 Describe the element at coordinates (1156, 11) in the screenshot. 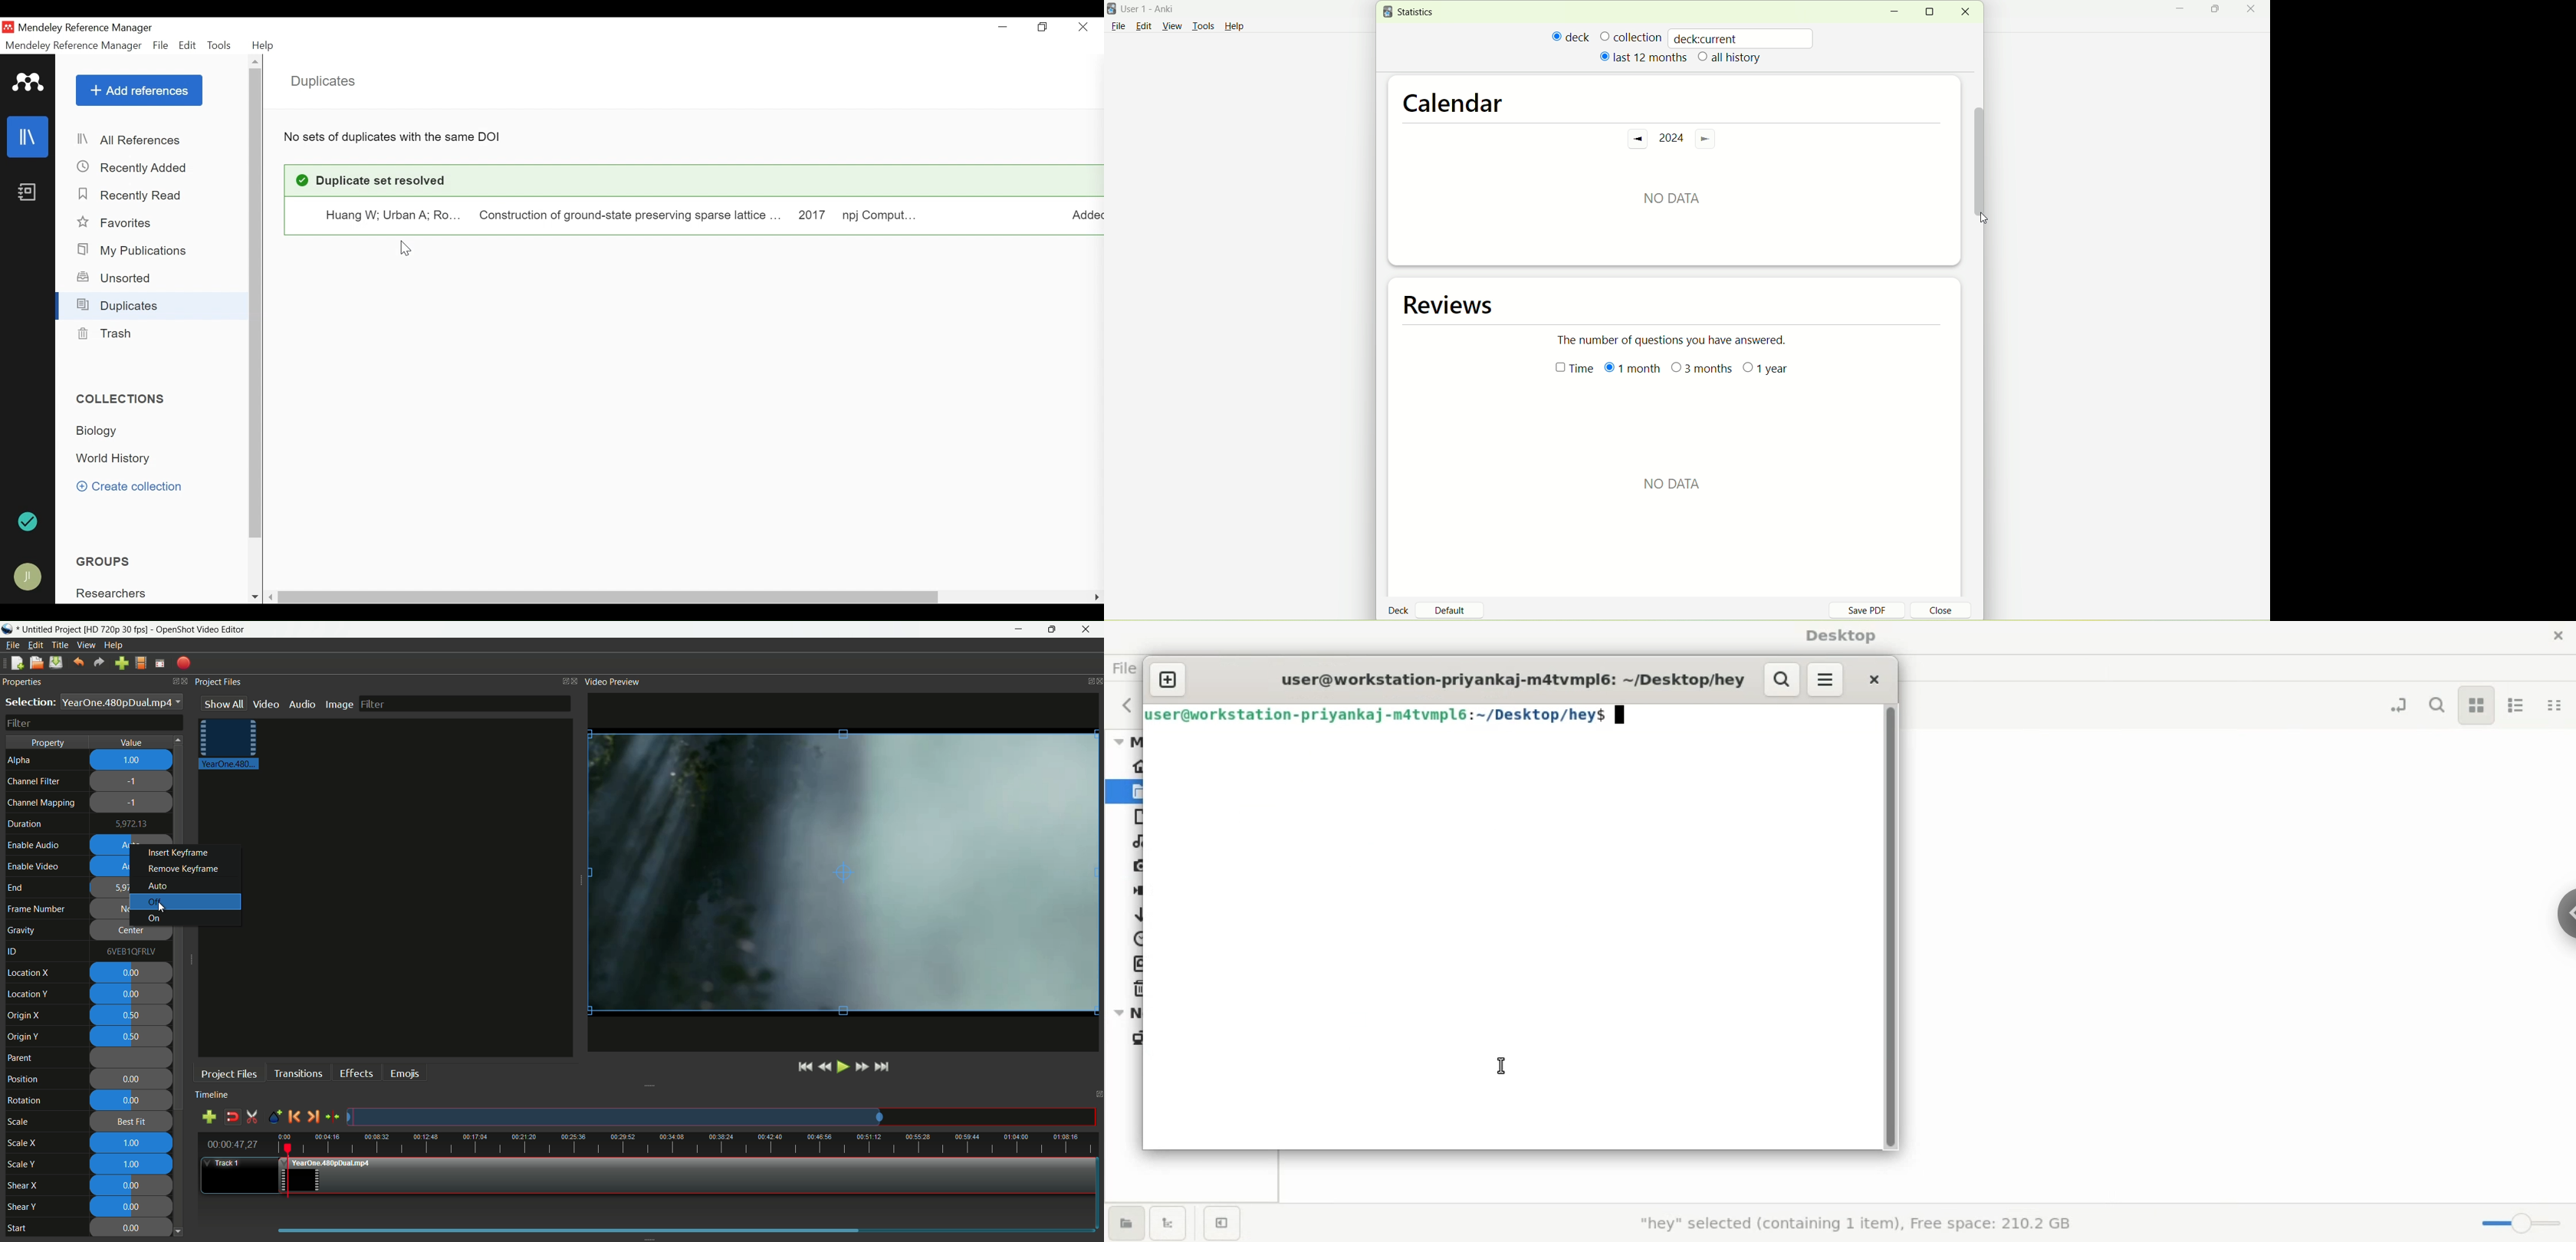

I see `User 1- Anki` at that location.